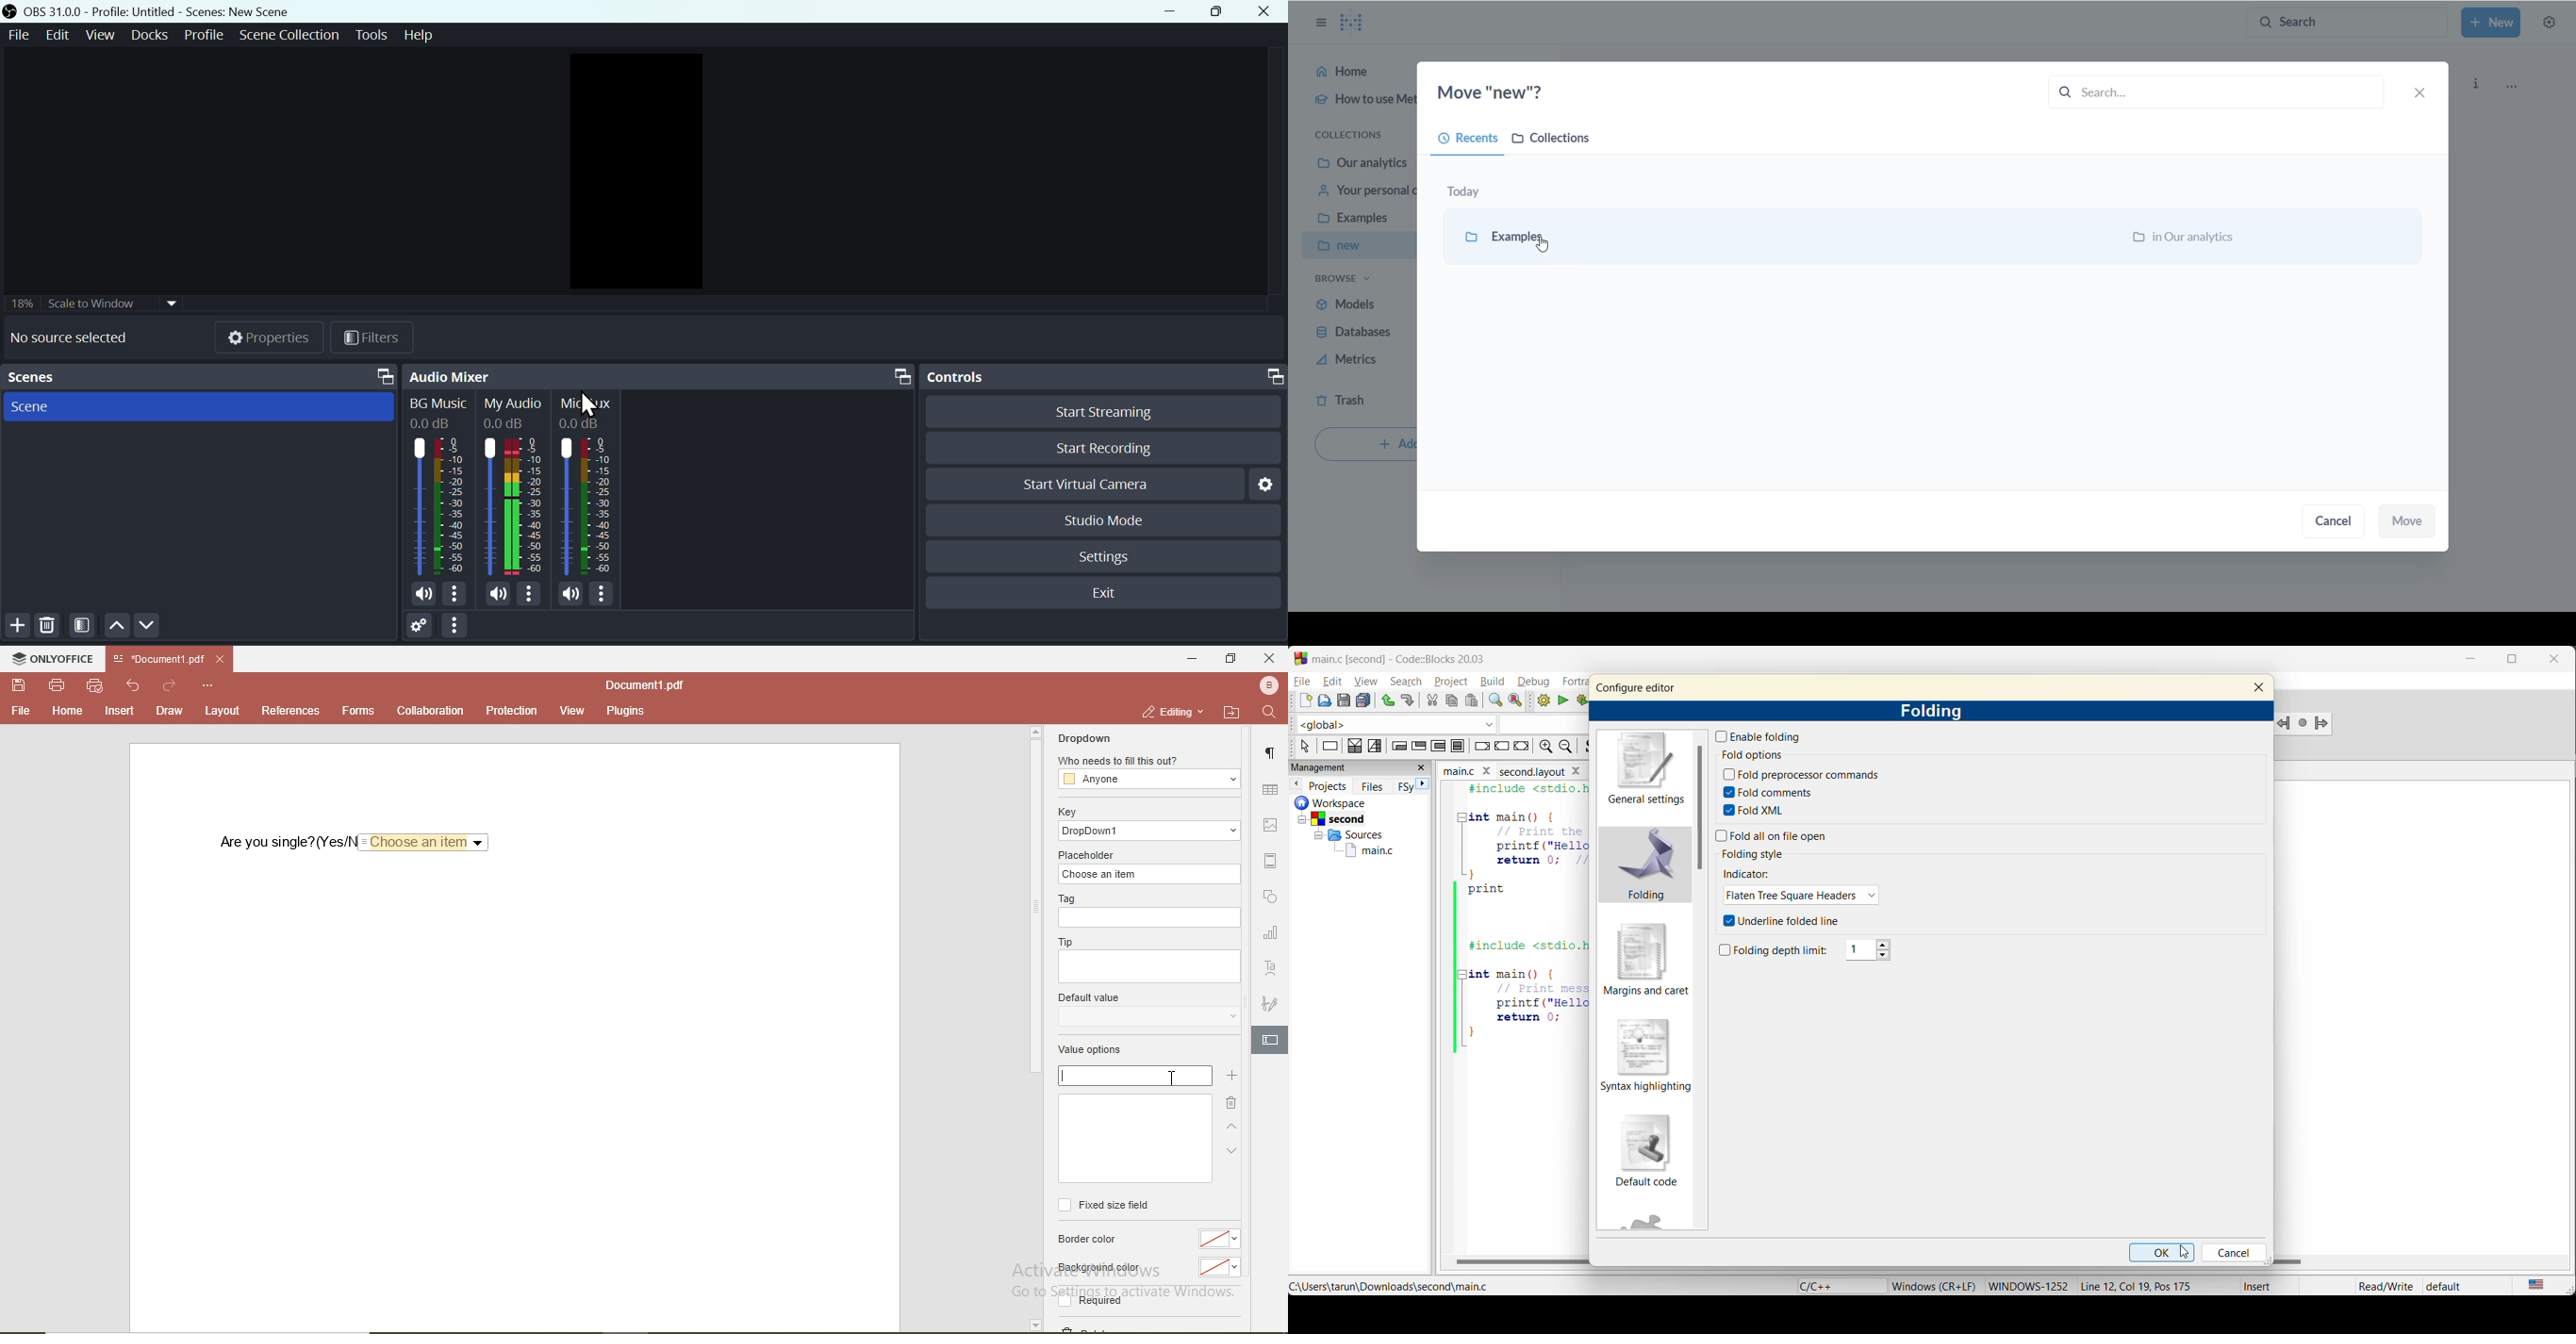 The height and width of the screenshot is (1344, 2576). Describe the element at coordinates (1471, 701) in the screenshot. I see `paste` at that location.